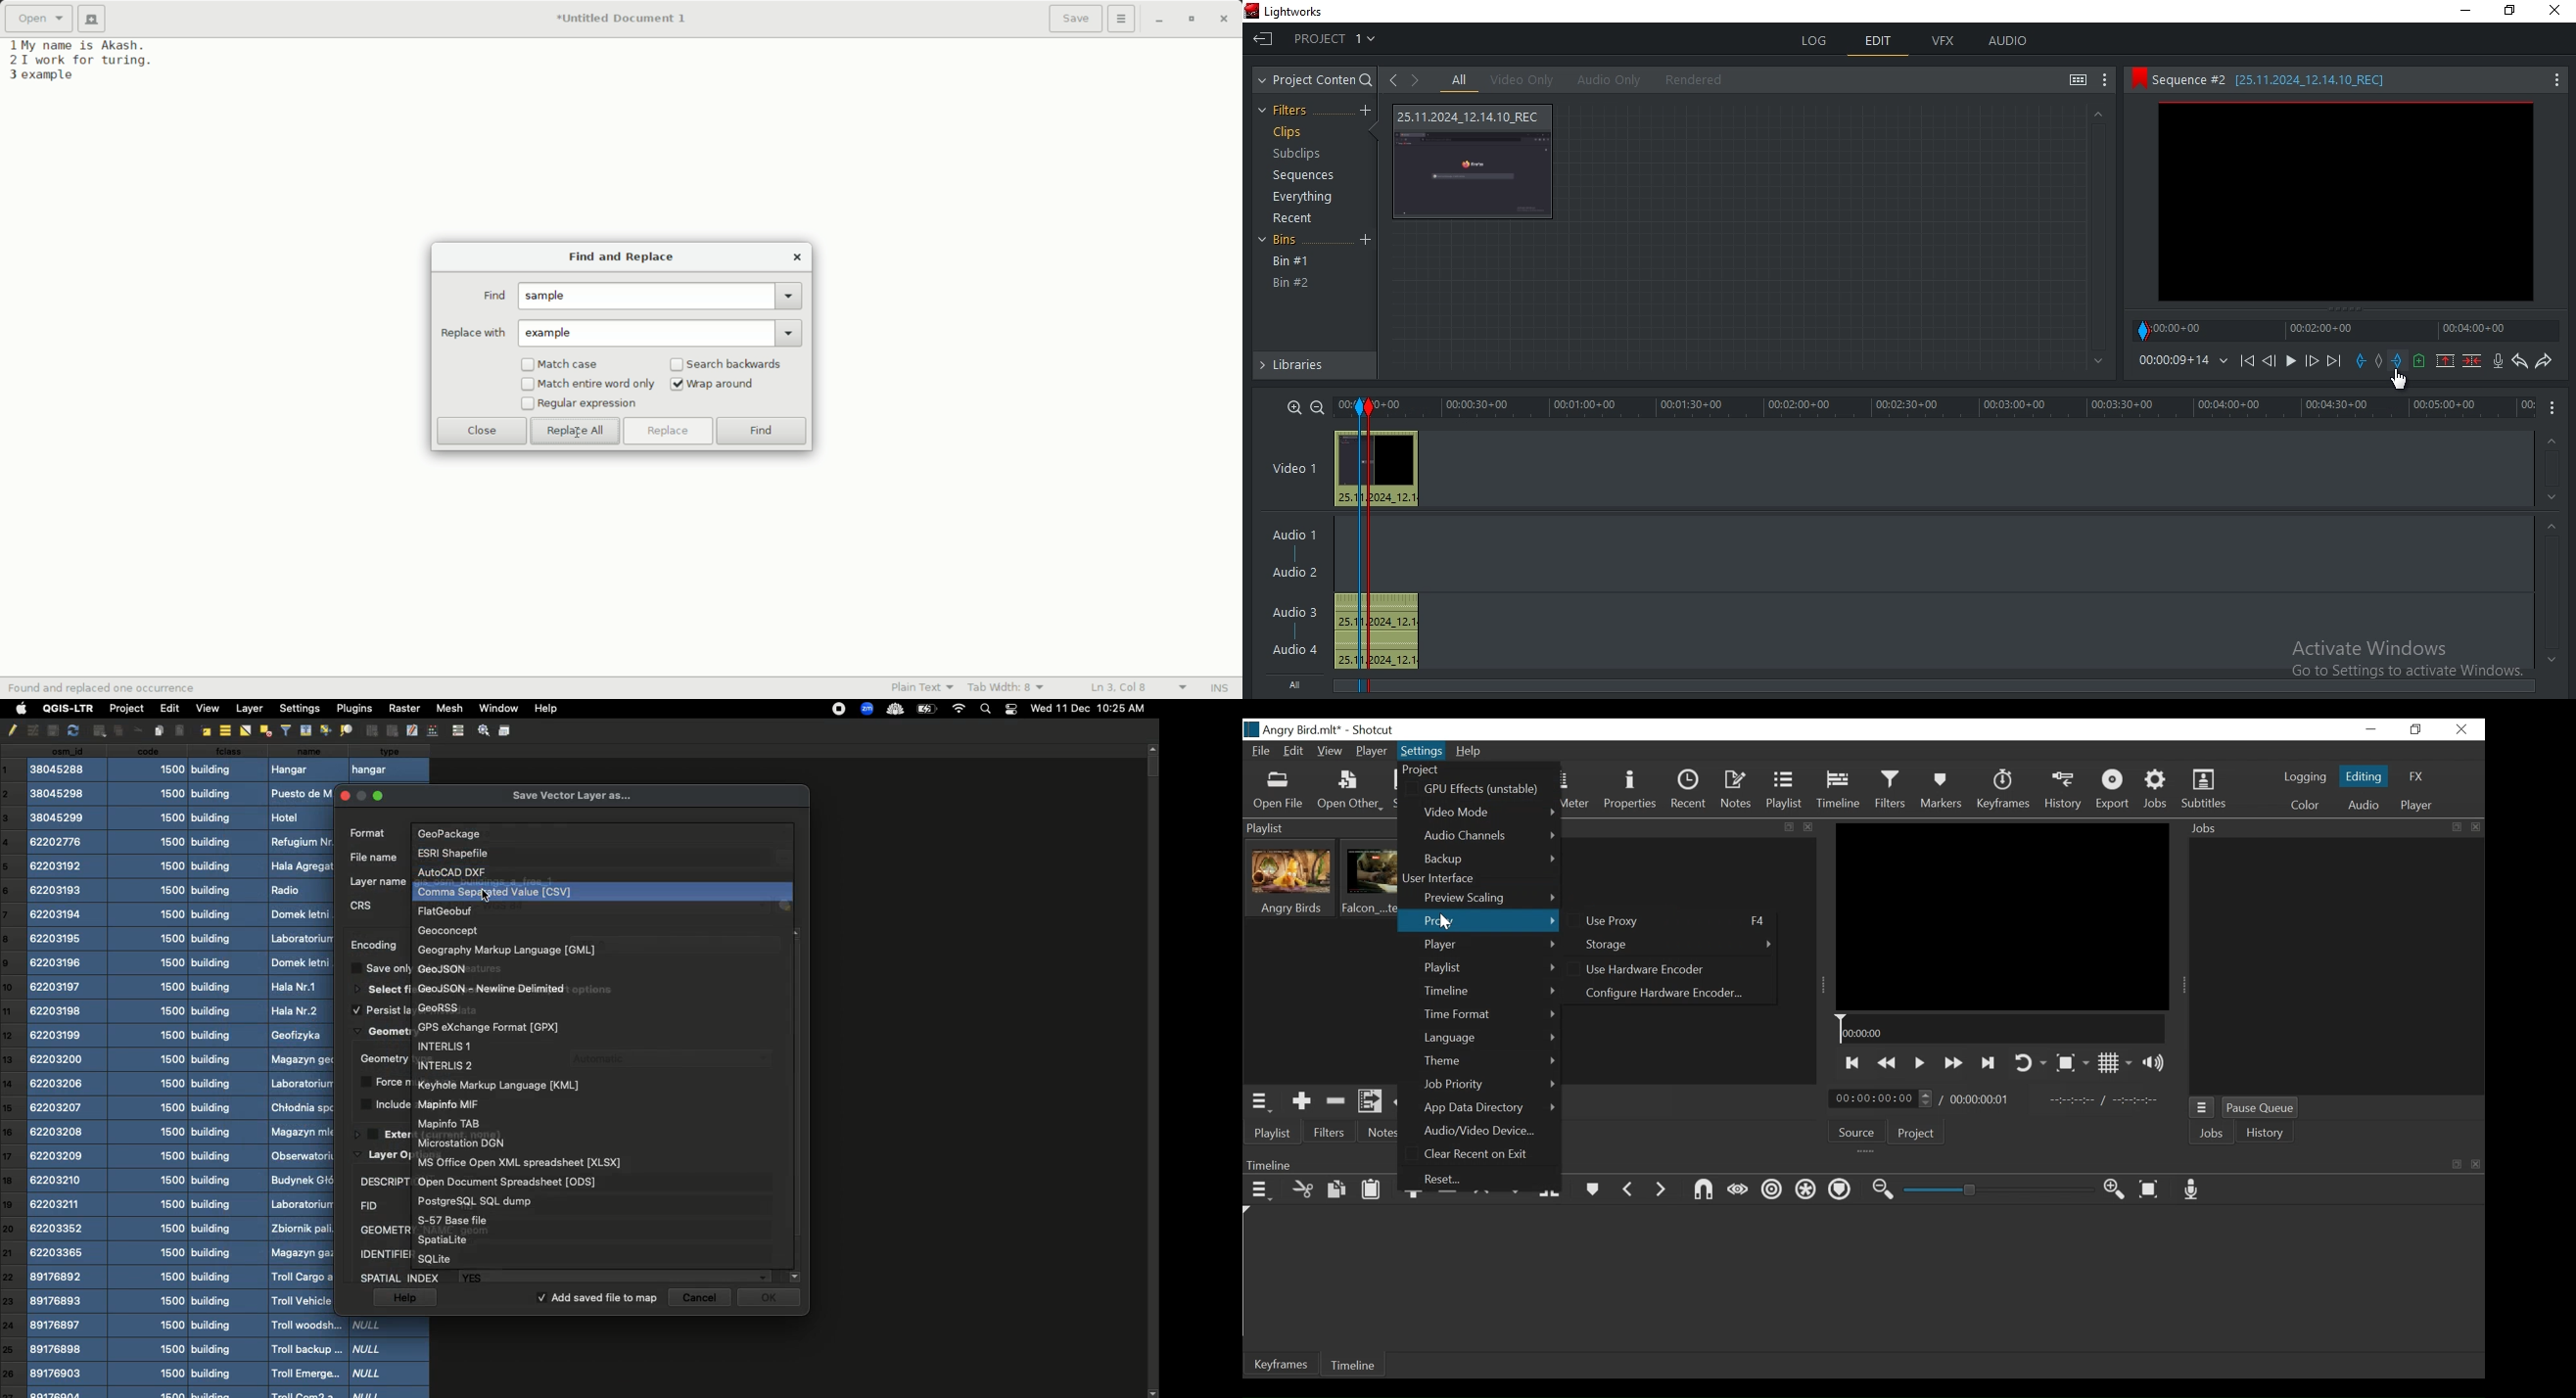  I want to click on Name, so click(303, 1071).